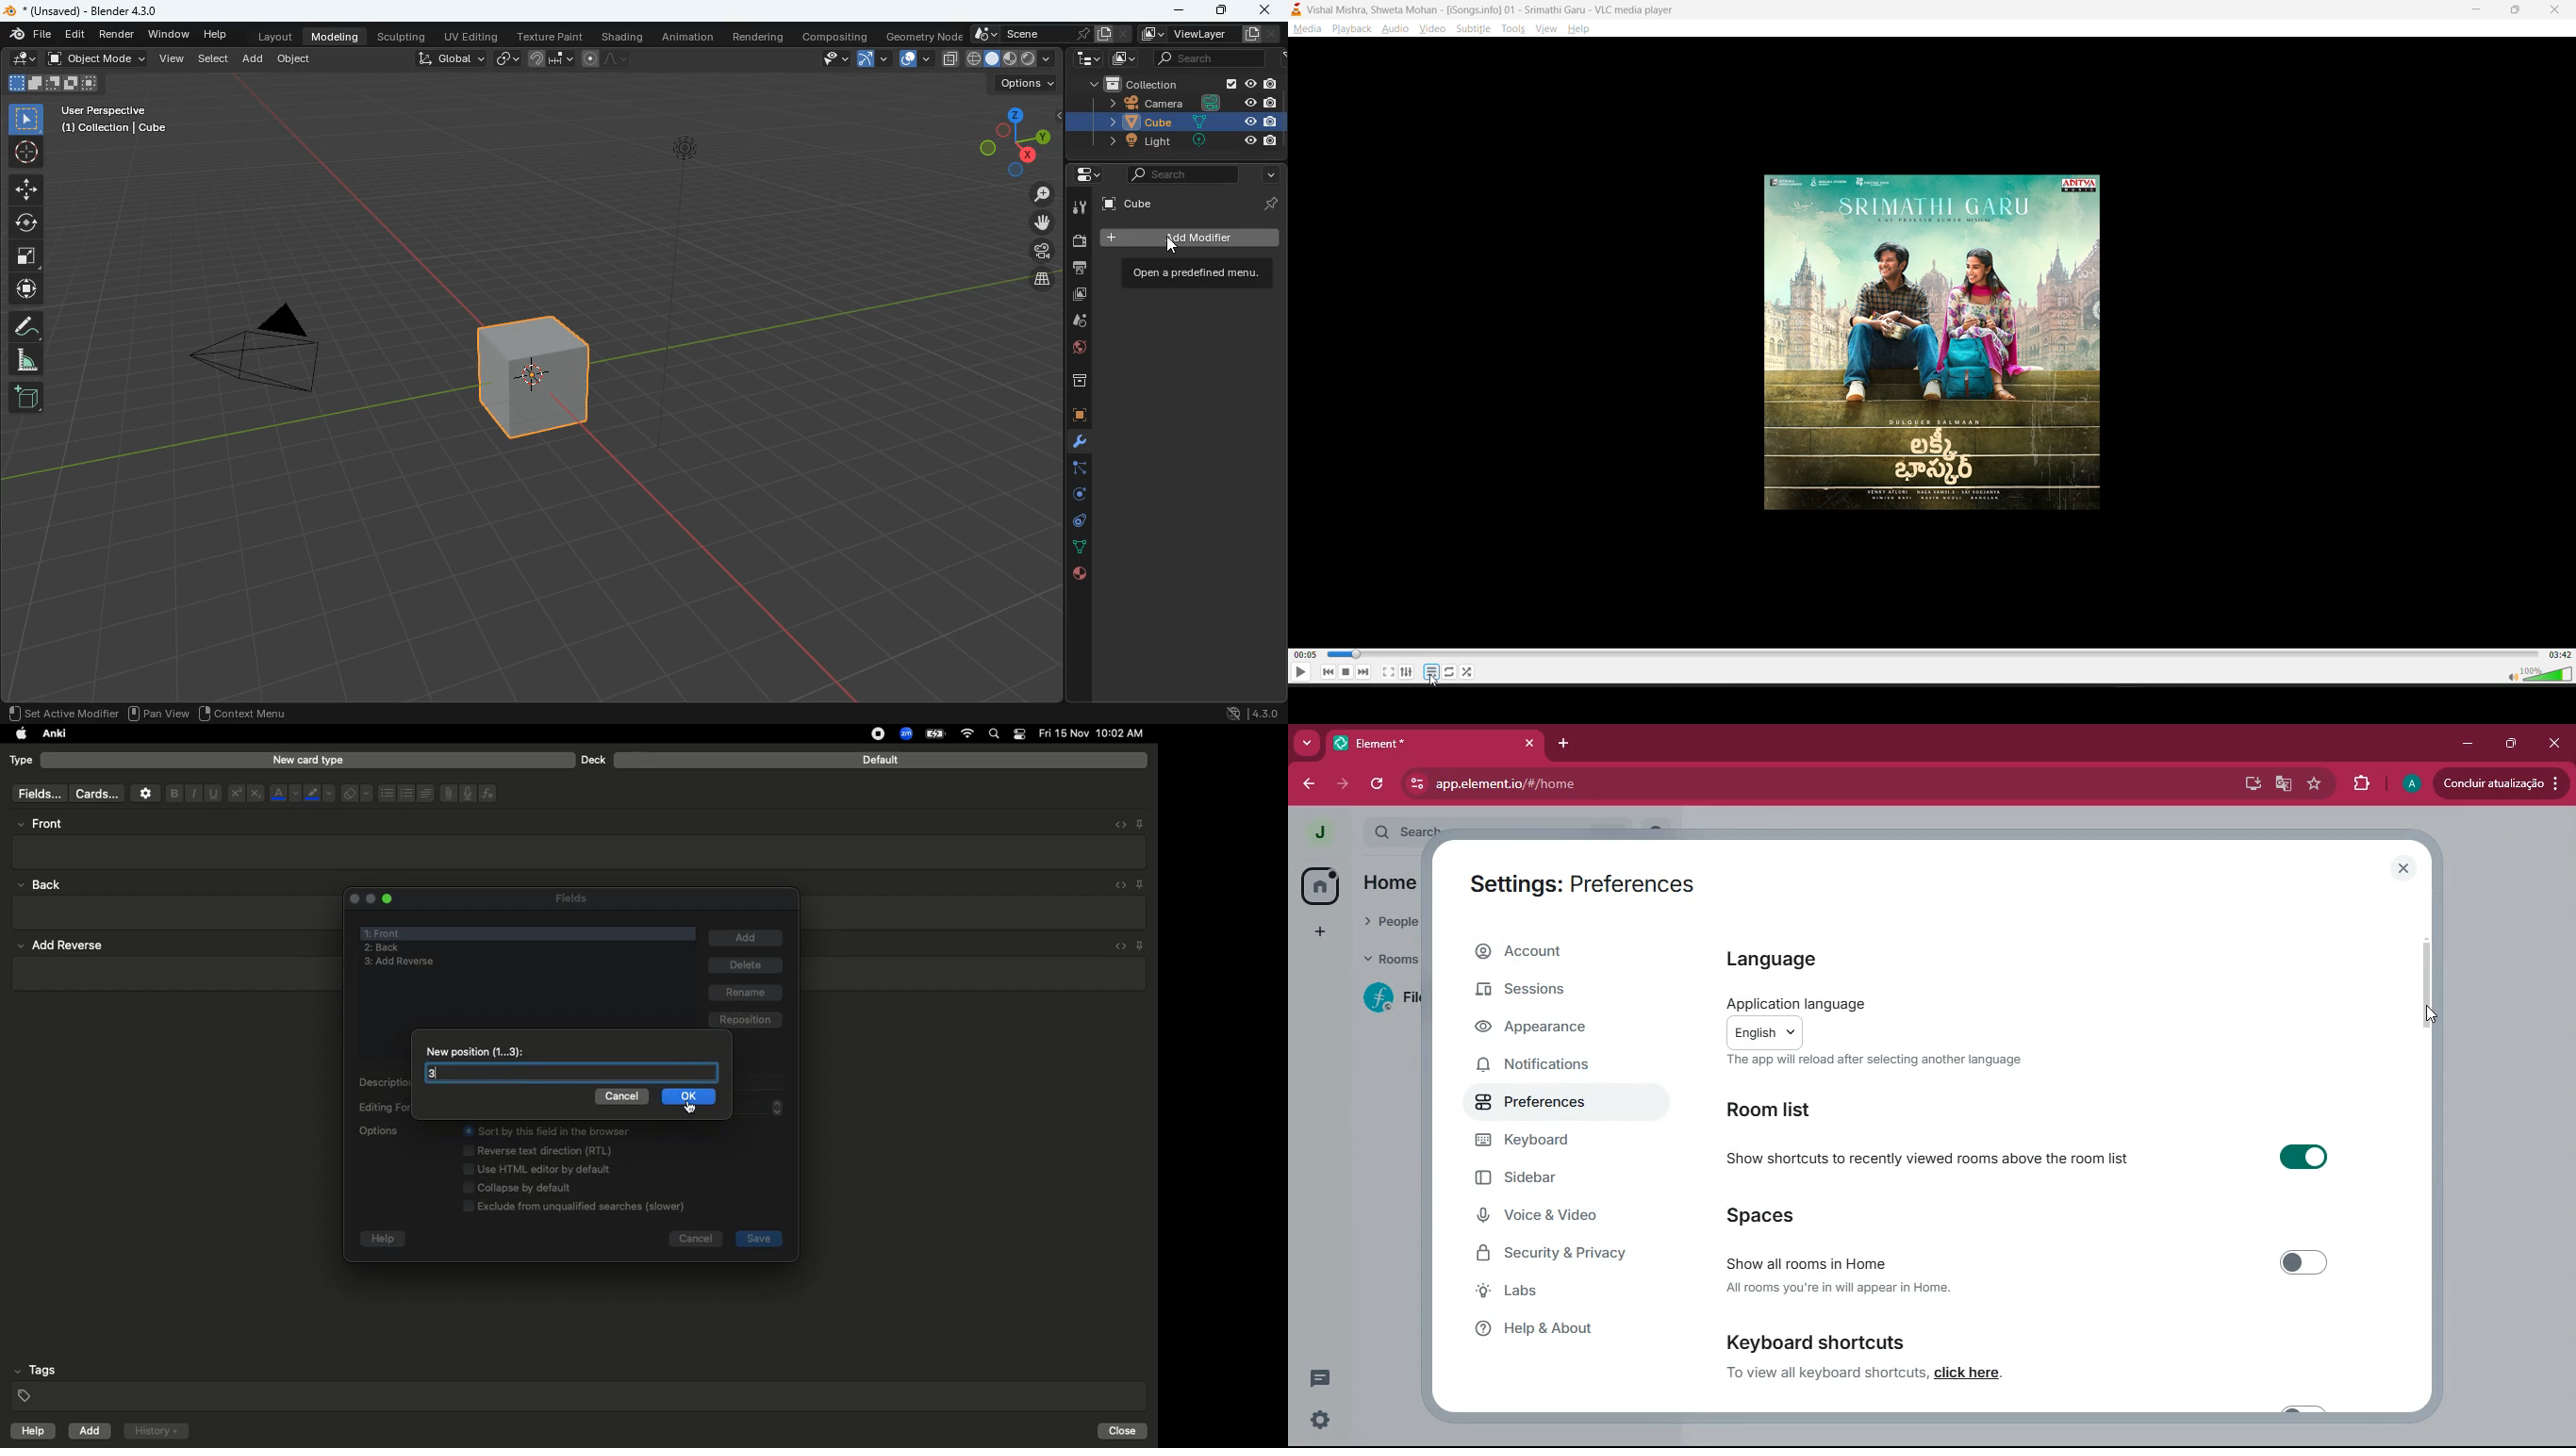 This screenshot has height=1456, width=2576. Describe the element at coordinates (17, 734) in the screenshot. I see `apple logo` at that location.